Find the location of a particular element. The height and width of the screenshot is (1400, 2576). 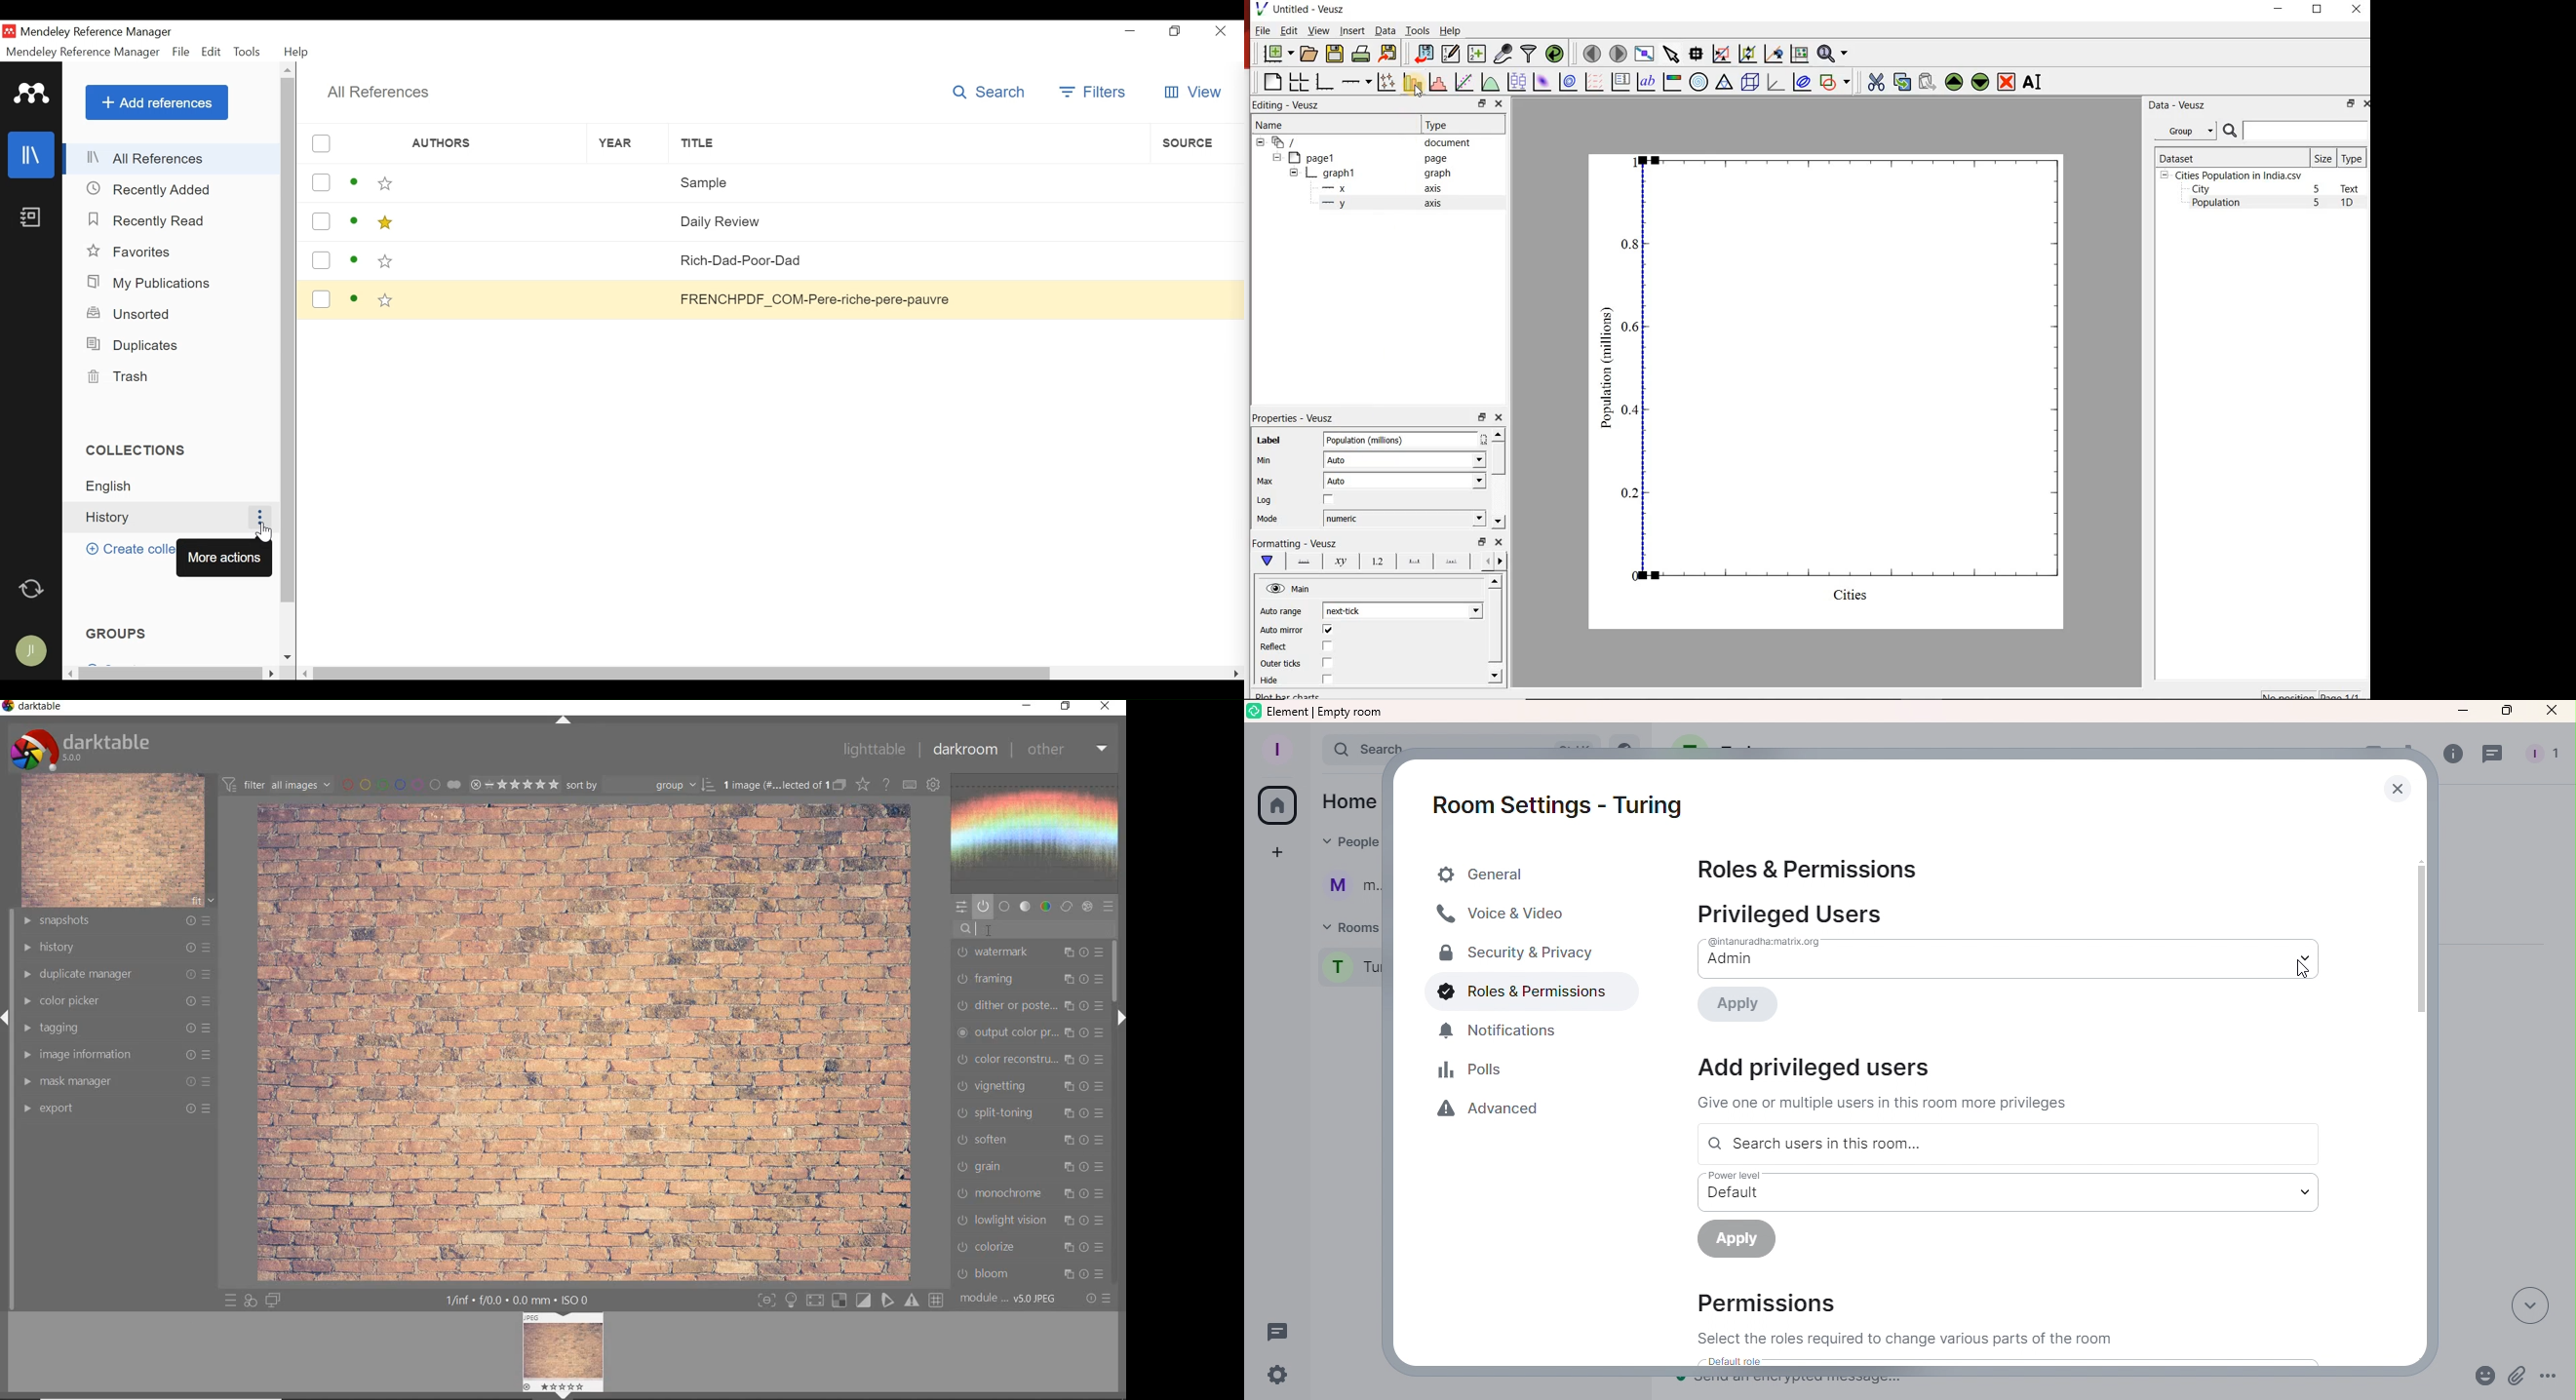

minimize is located at coordinates (1133, 30).